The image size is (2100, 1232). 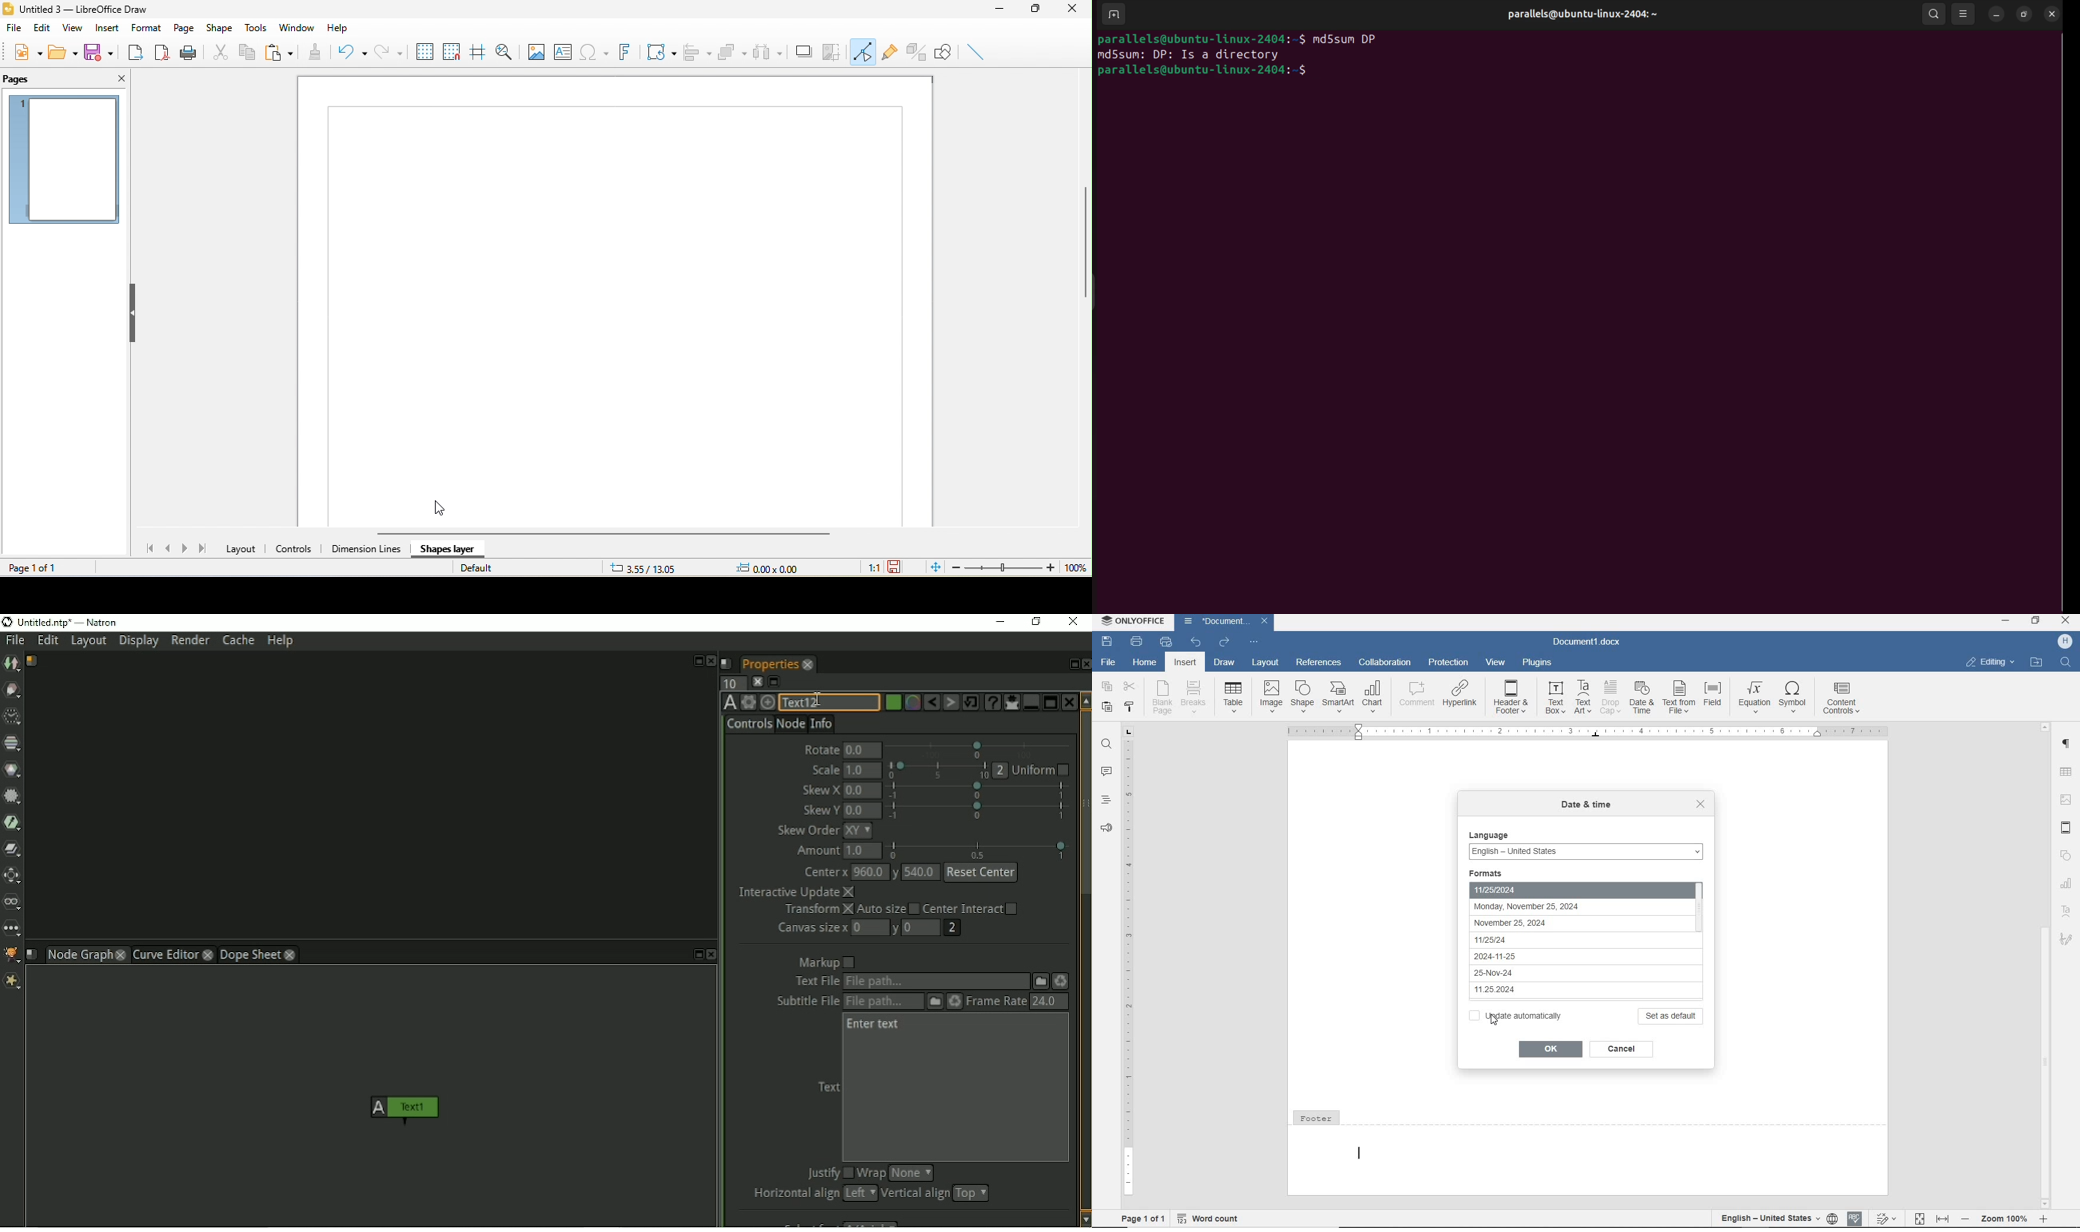 What do you see at coordinates (2005, 622) in the screenshot?
I see `minimize` at bounding box center [2005, 622].